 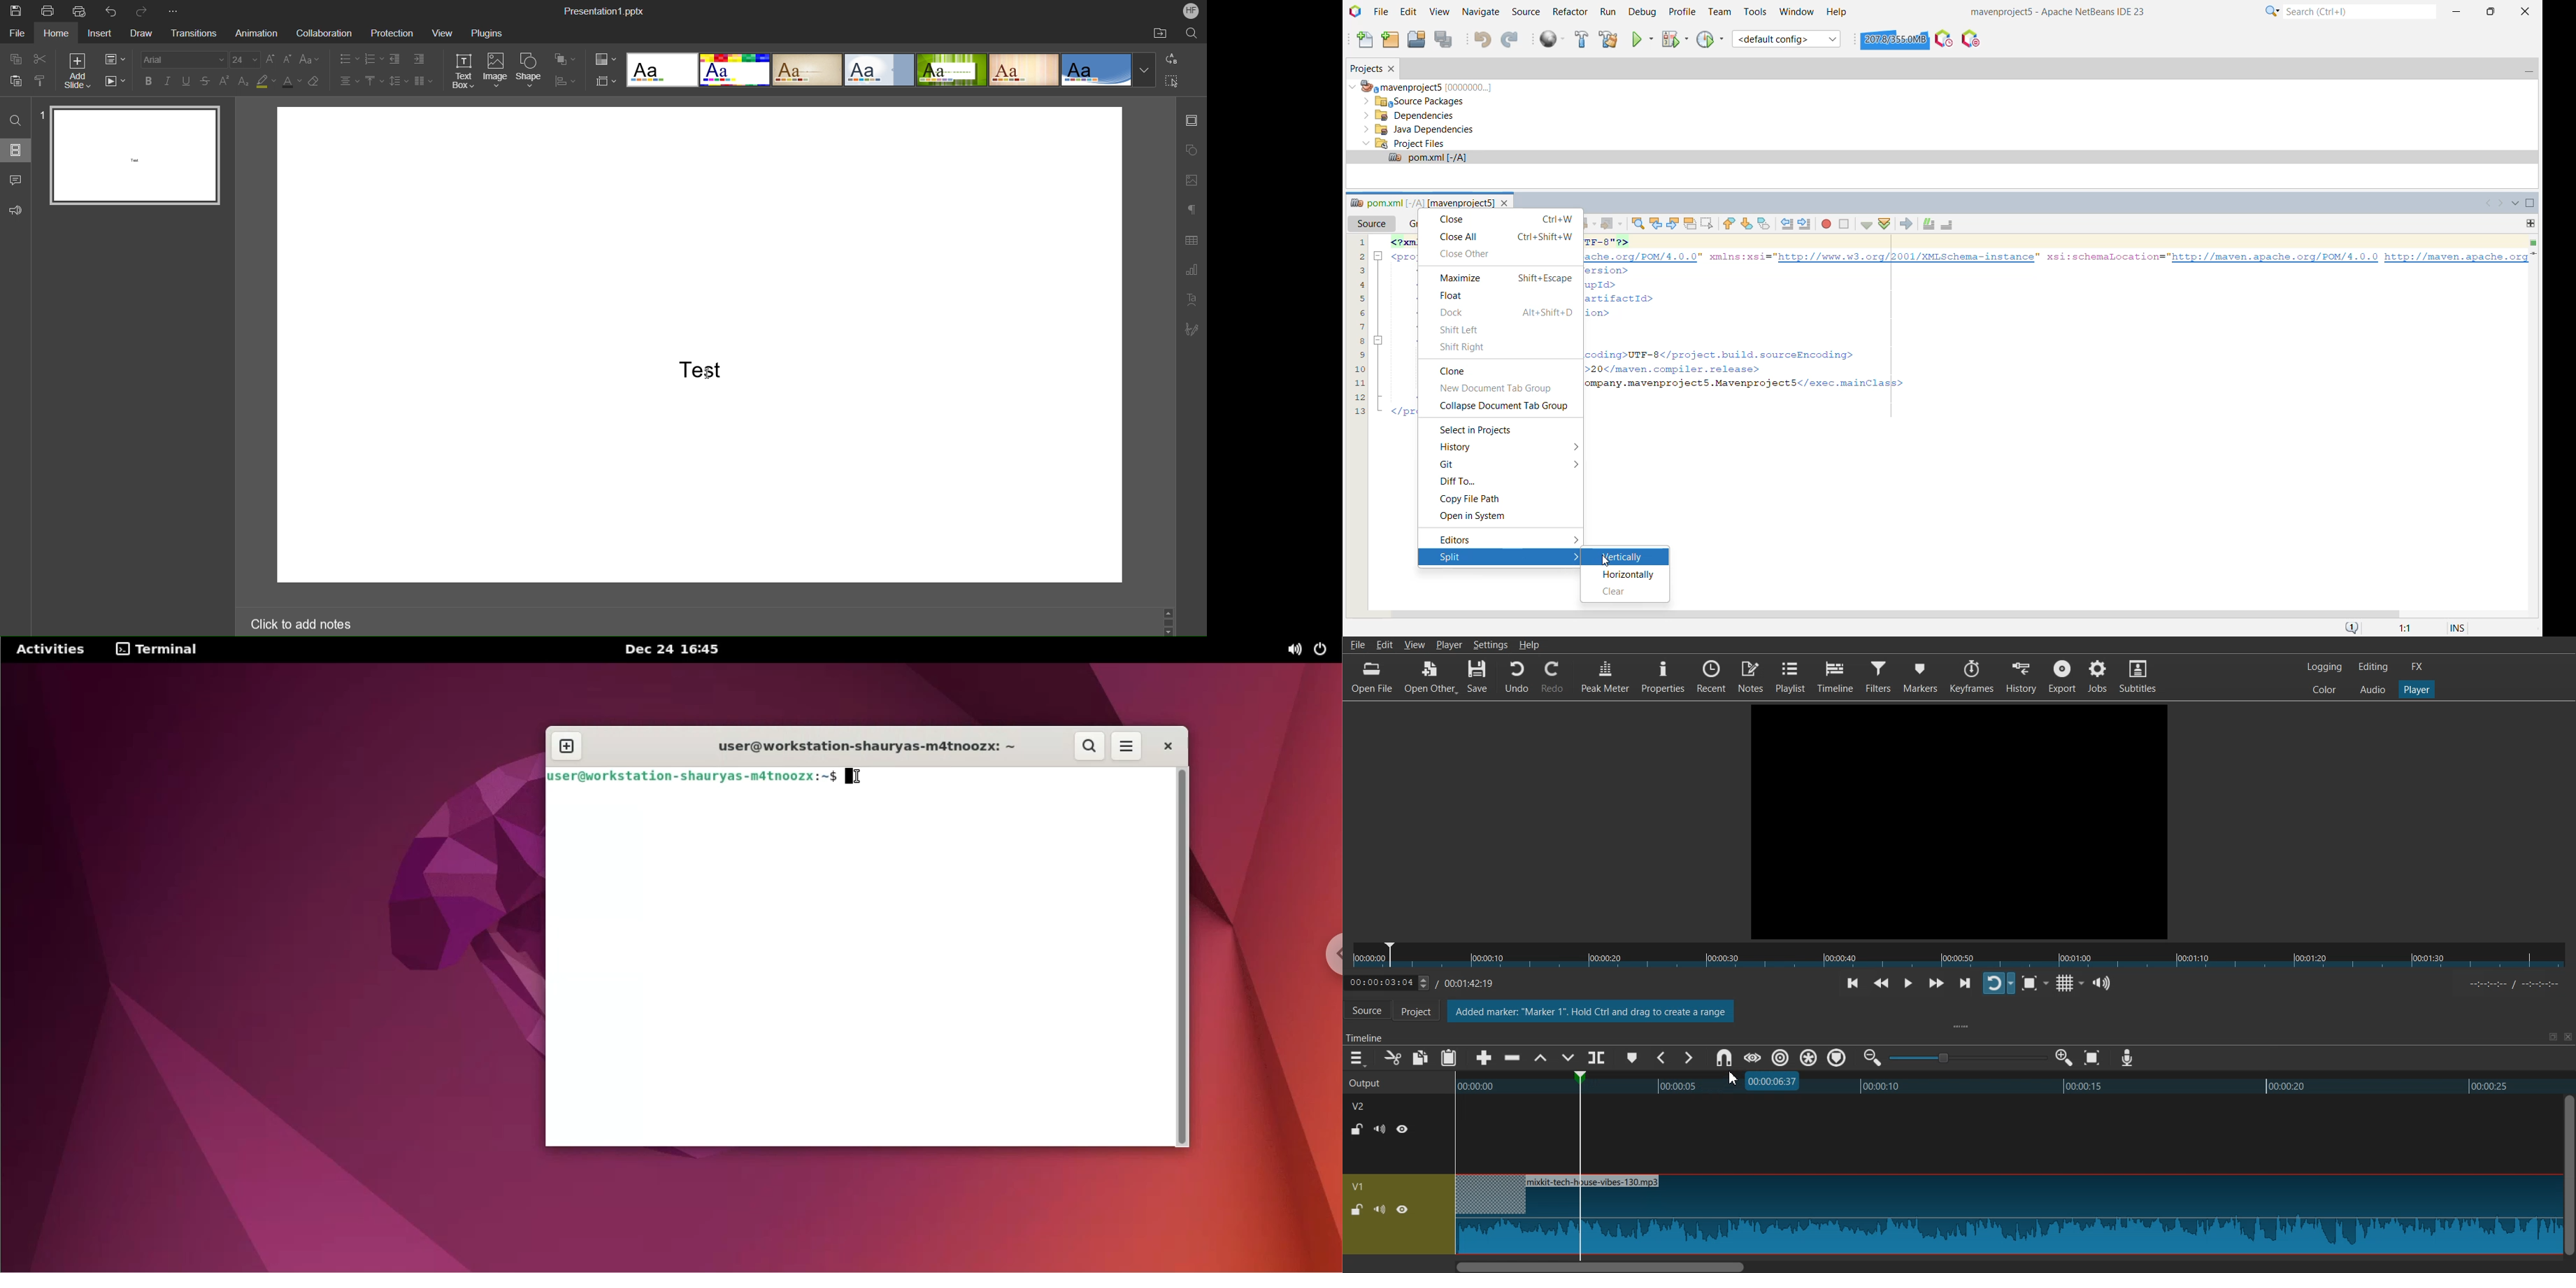 I want to click on Table Settings, so click(x=1192, y=241).